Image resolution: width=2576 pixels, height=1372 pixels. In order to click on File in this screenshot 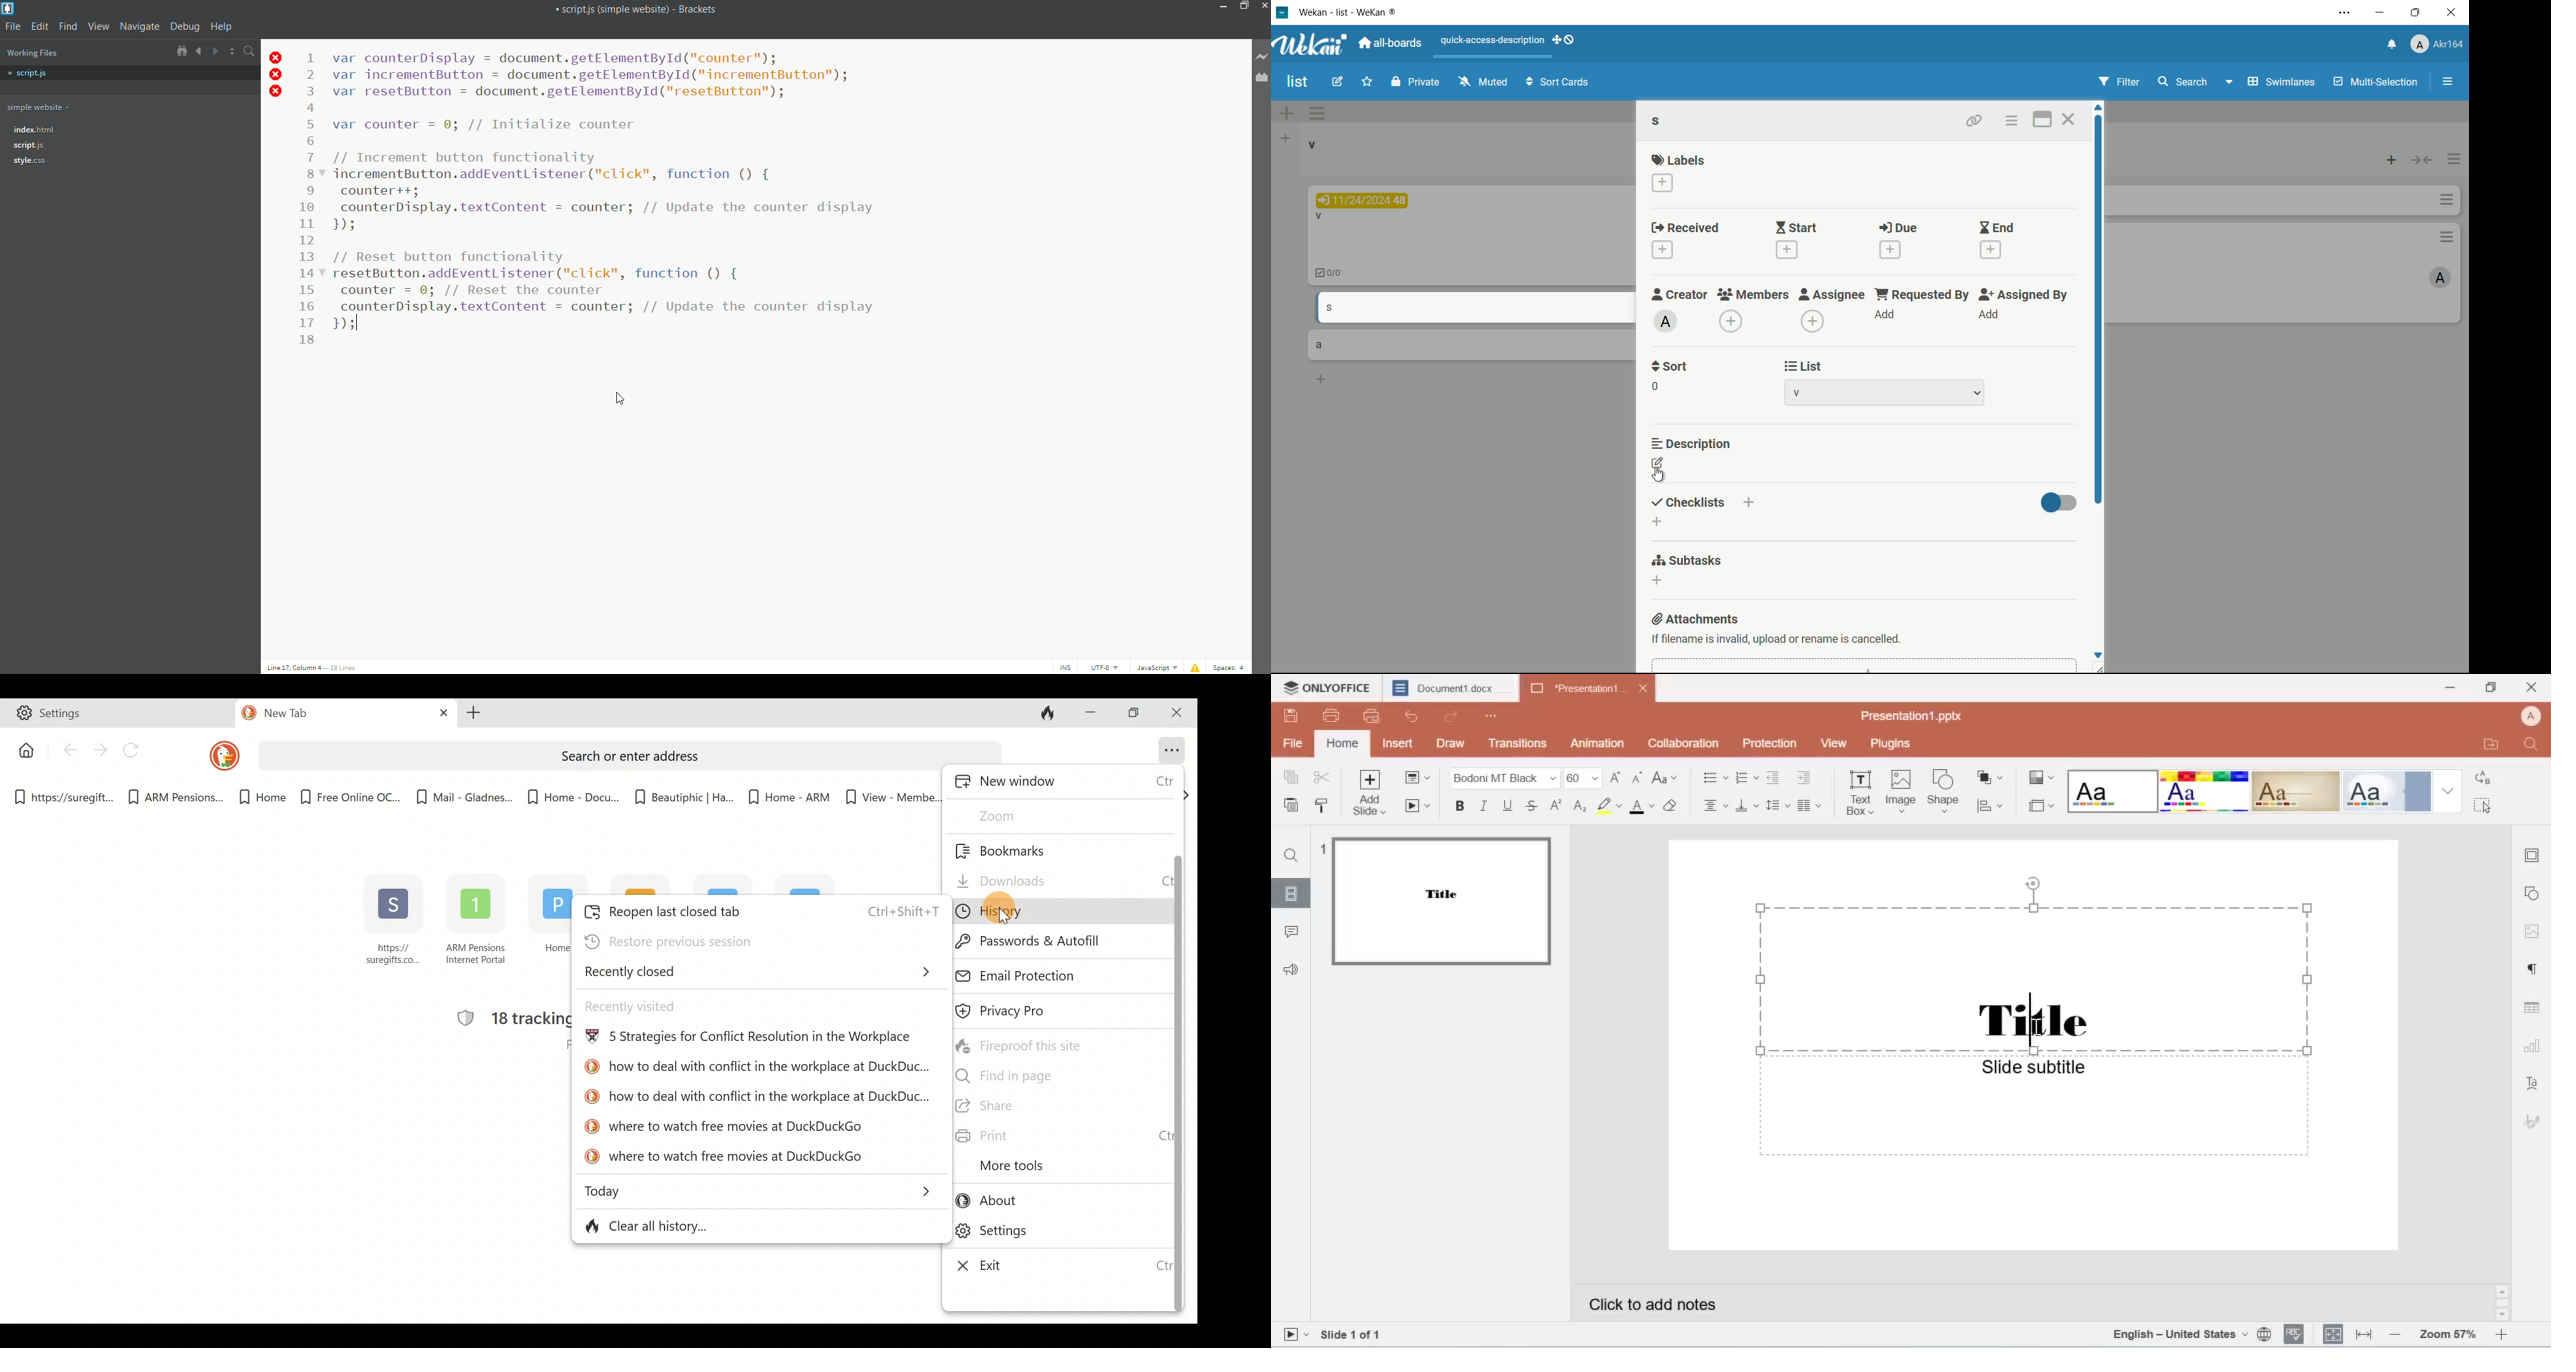, I will do `click(1292, 742)`.